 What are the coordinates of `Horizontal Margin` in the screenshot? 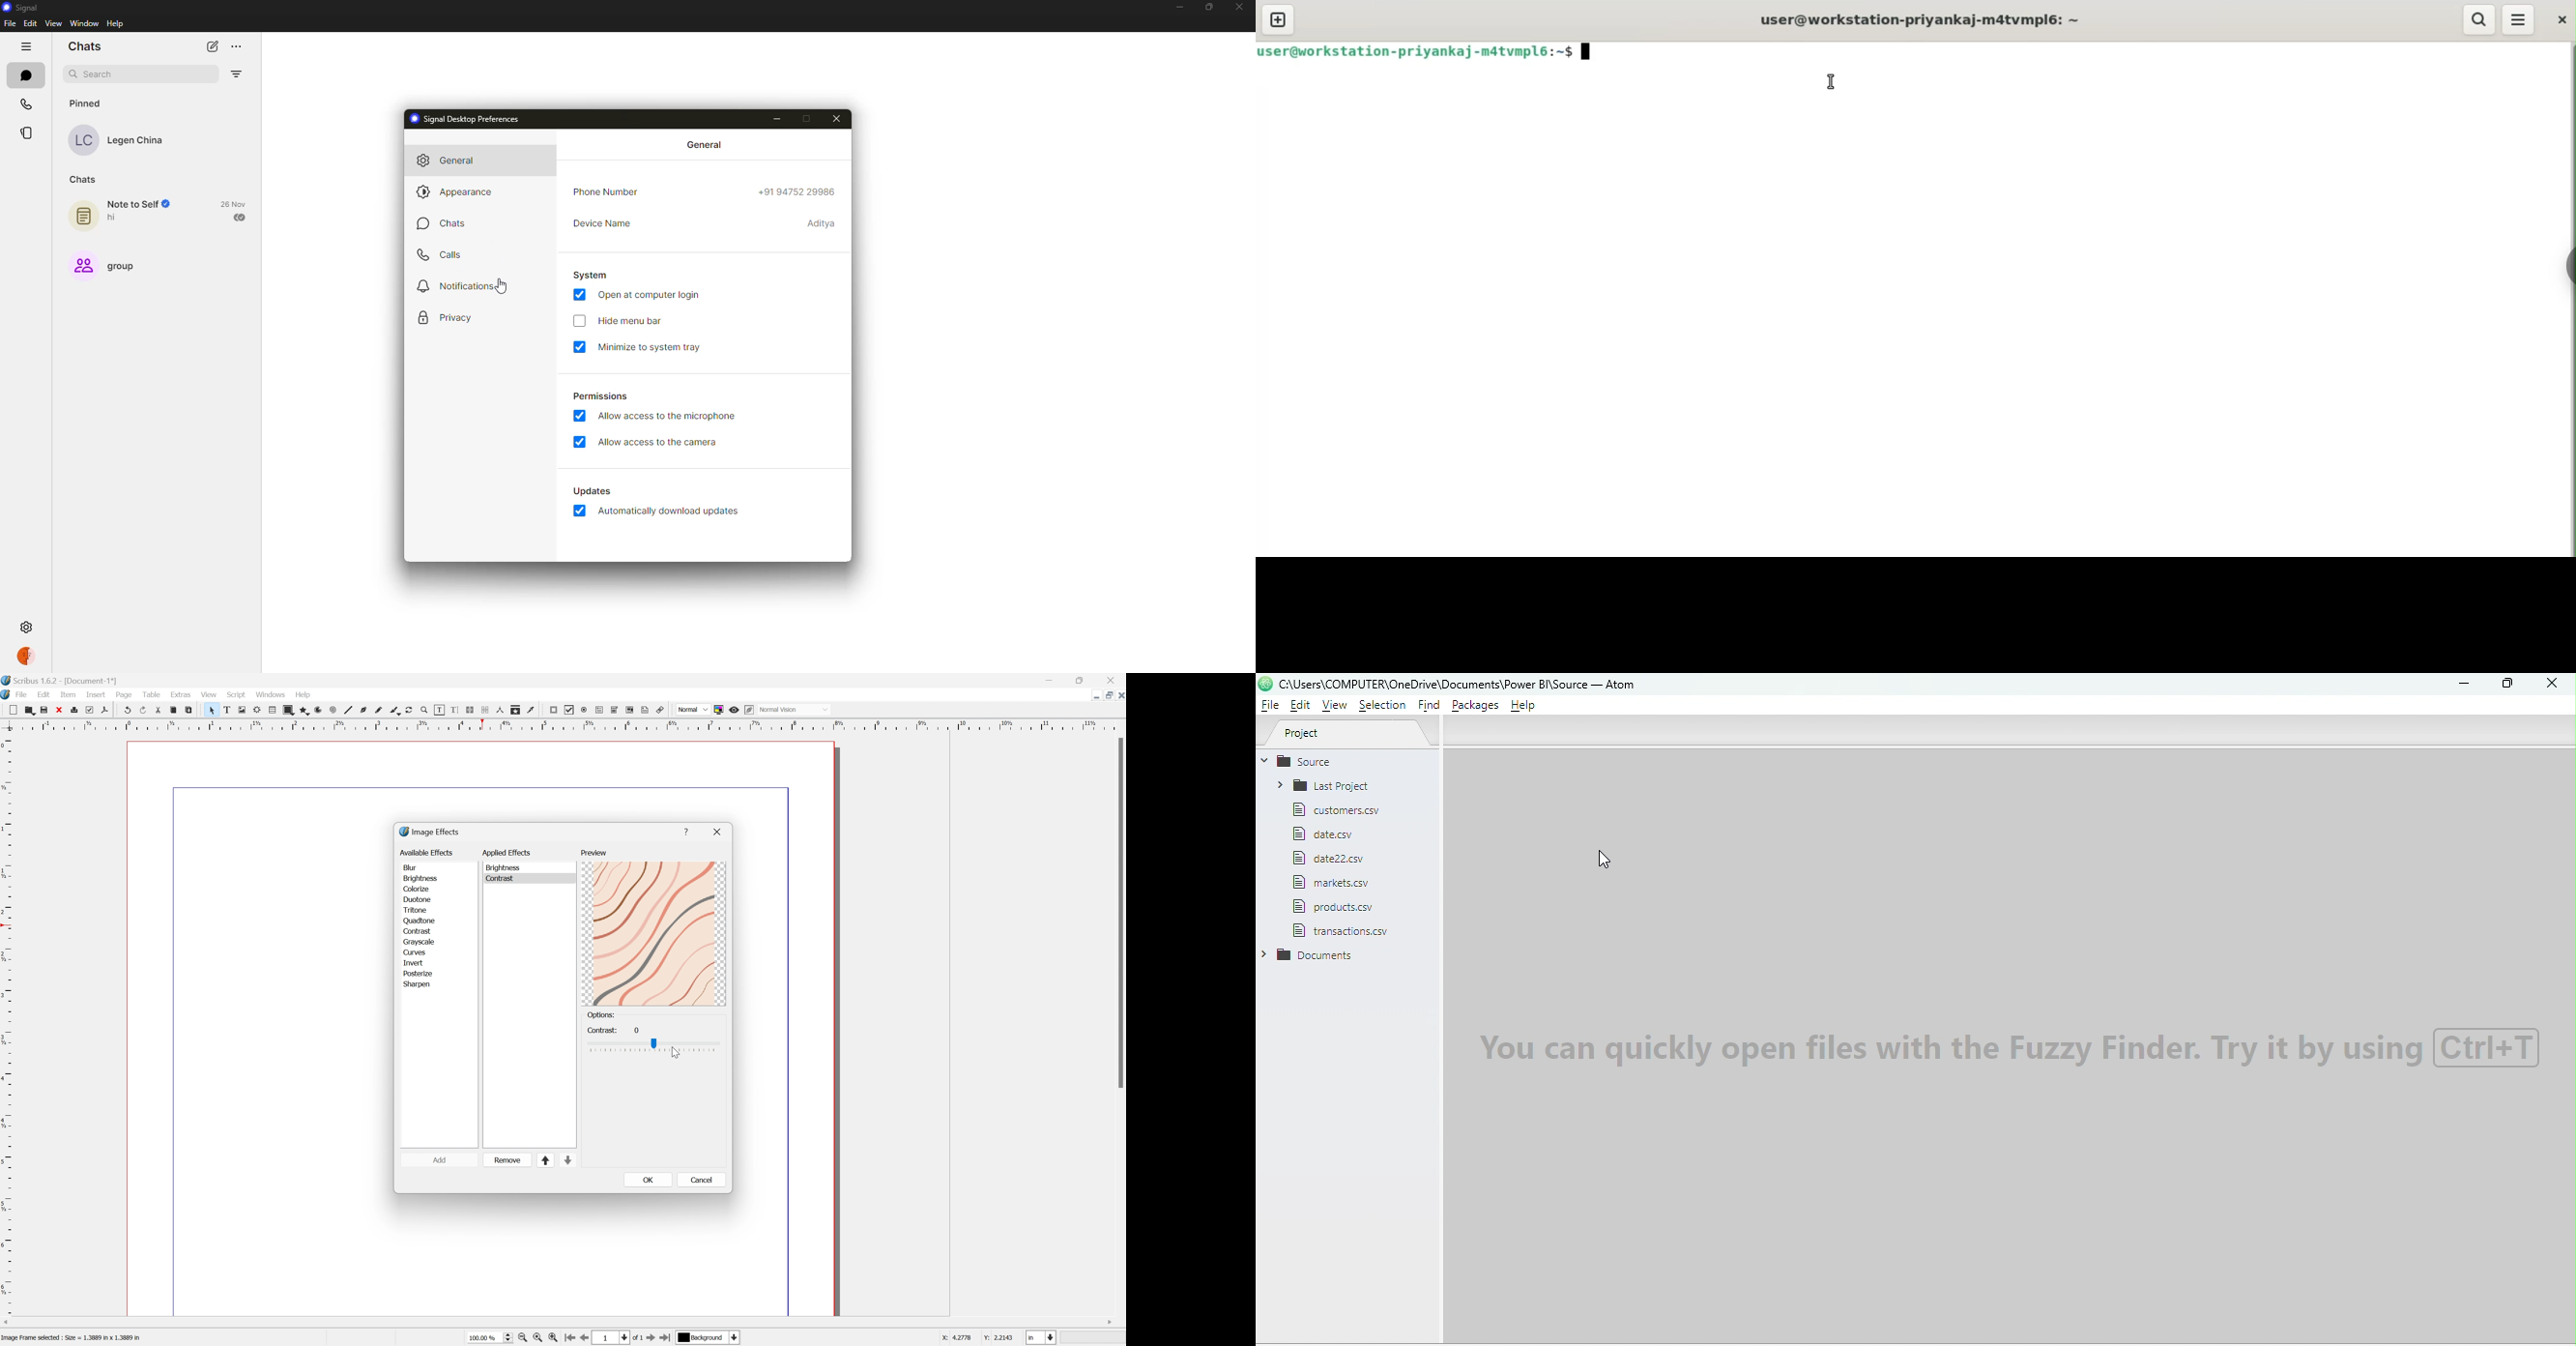 It's located at (562, 727).